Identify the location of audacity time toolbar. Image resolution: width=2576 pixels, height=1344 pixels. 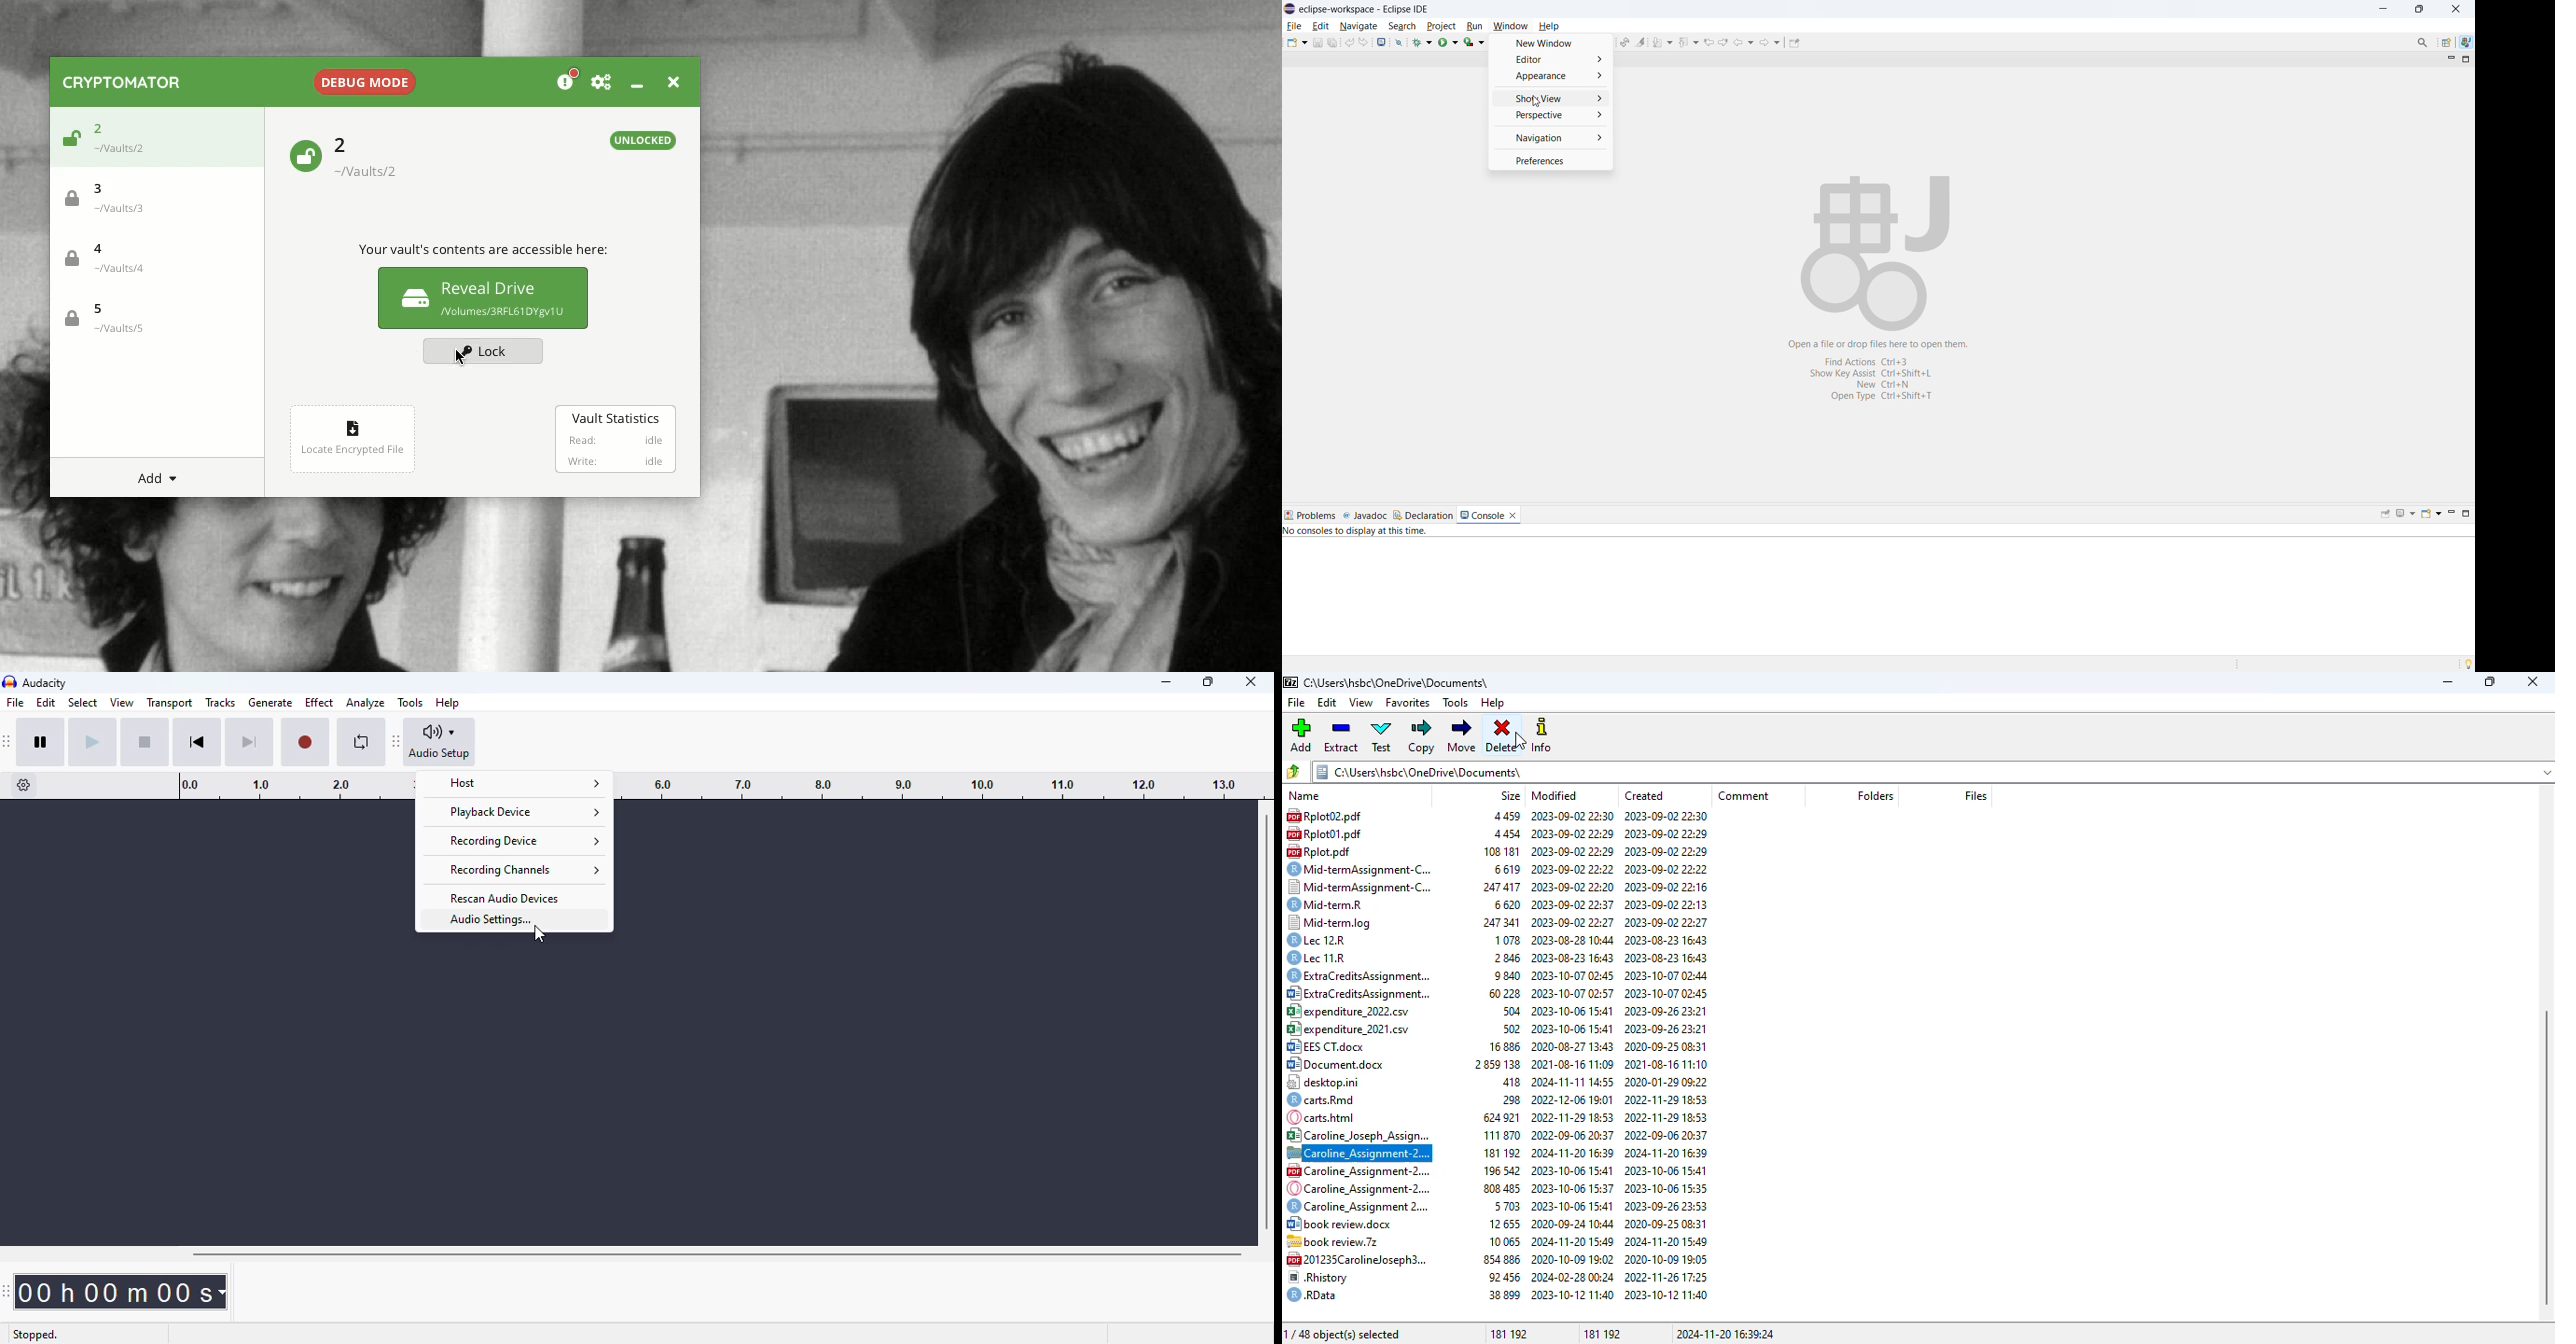
(8, 1291).